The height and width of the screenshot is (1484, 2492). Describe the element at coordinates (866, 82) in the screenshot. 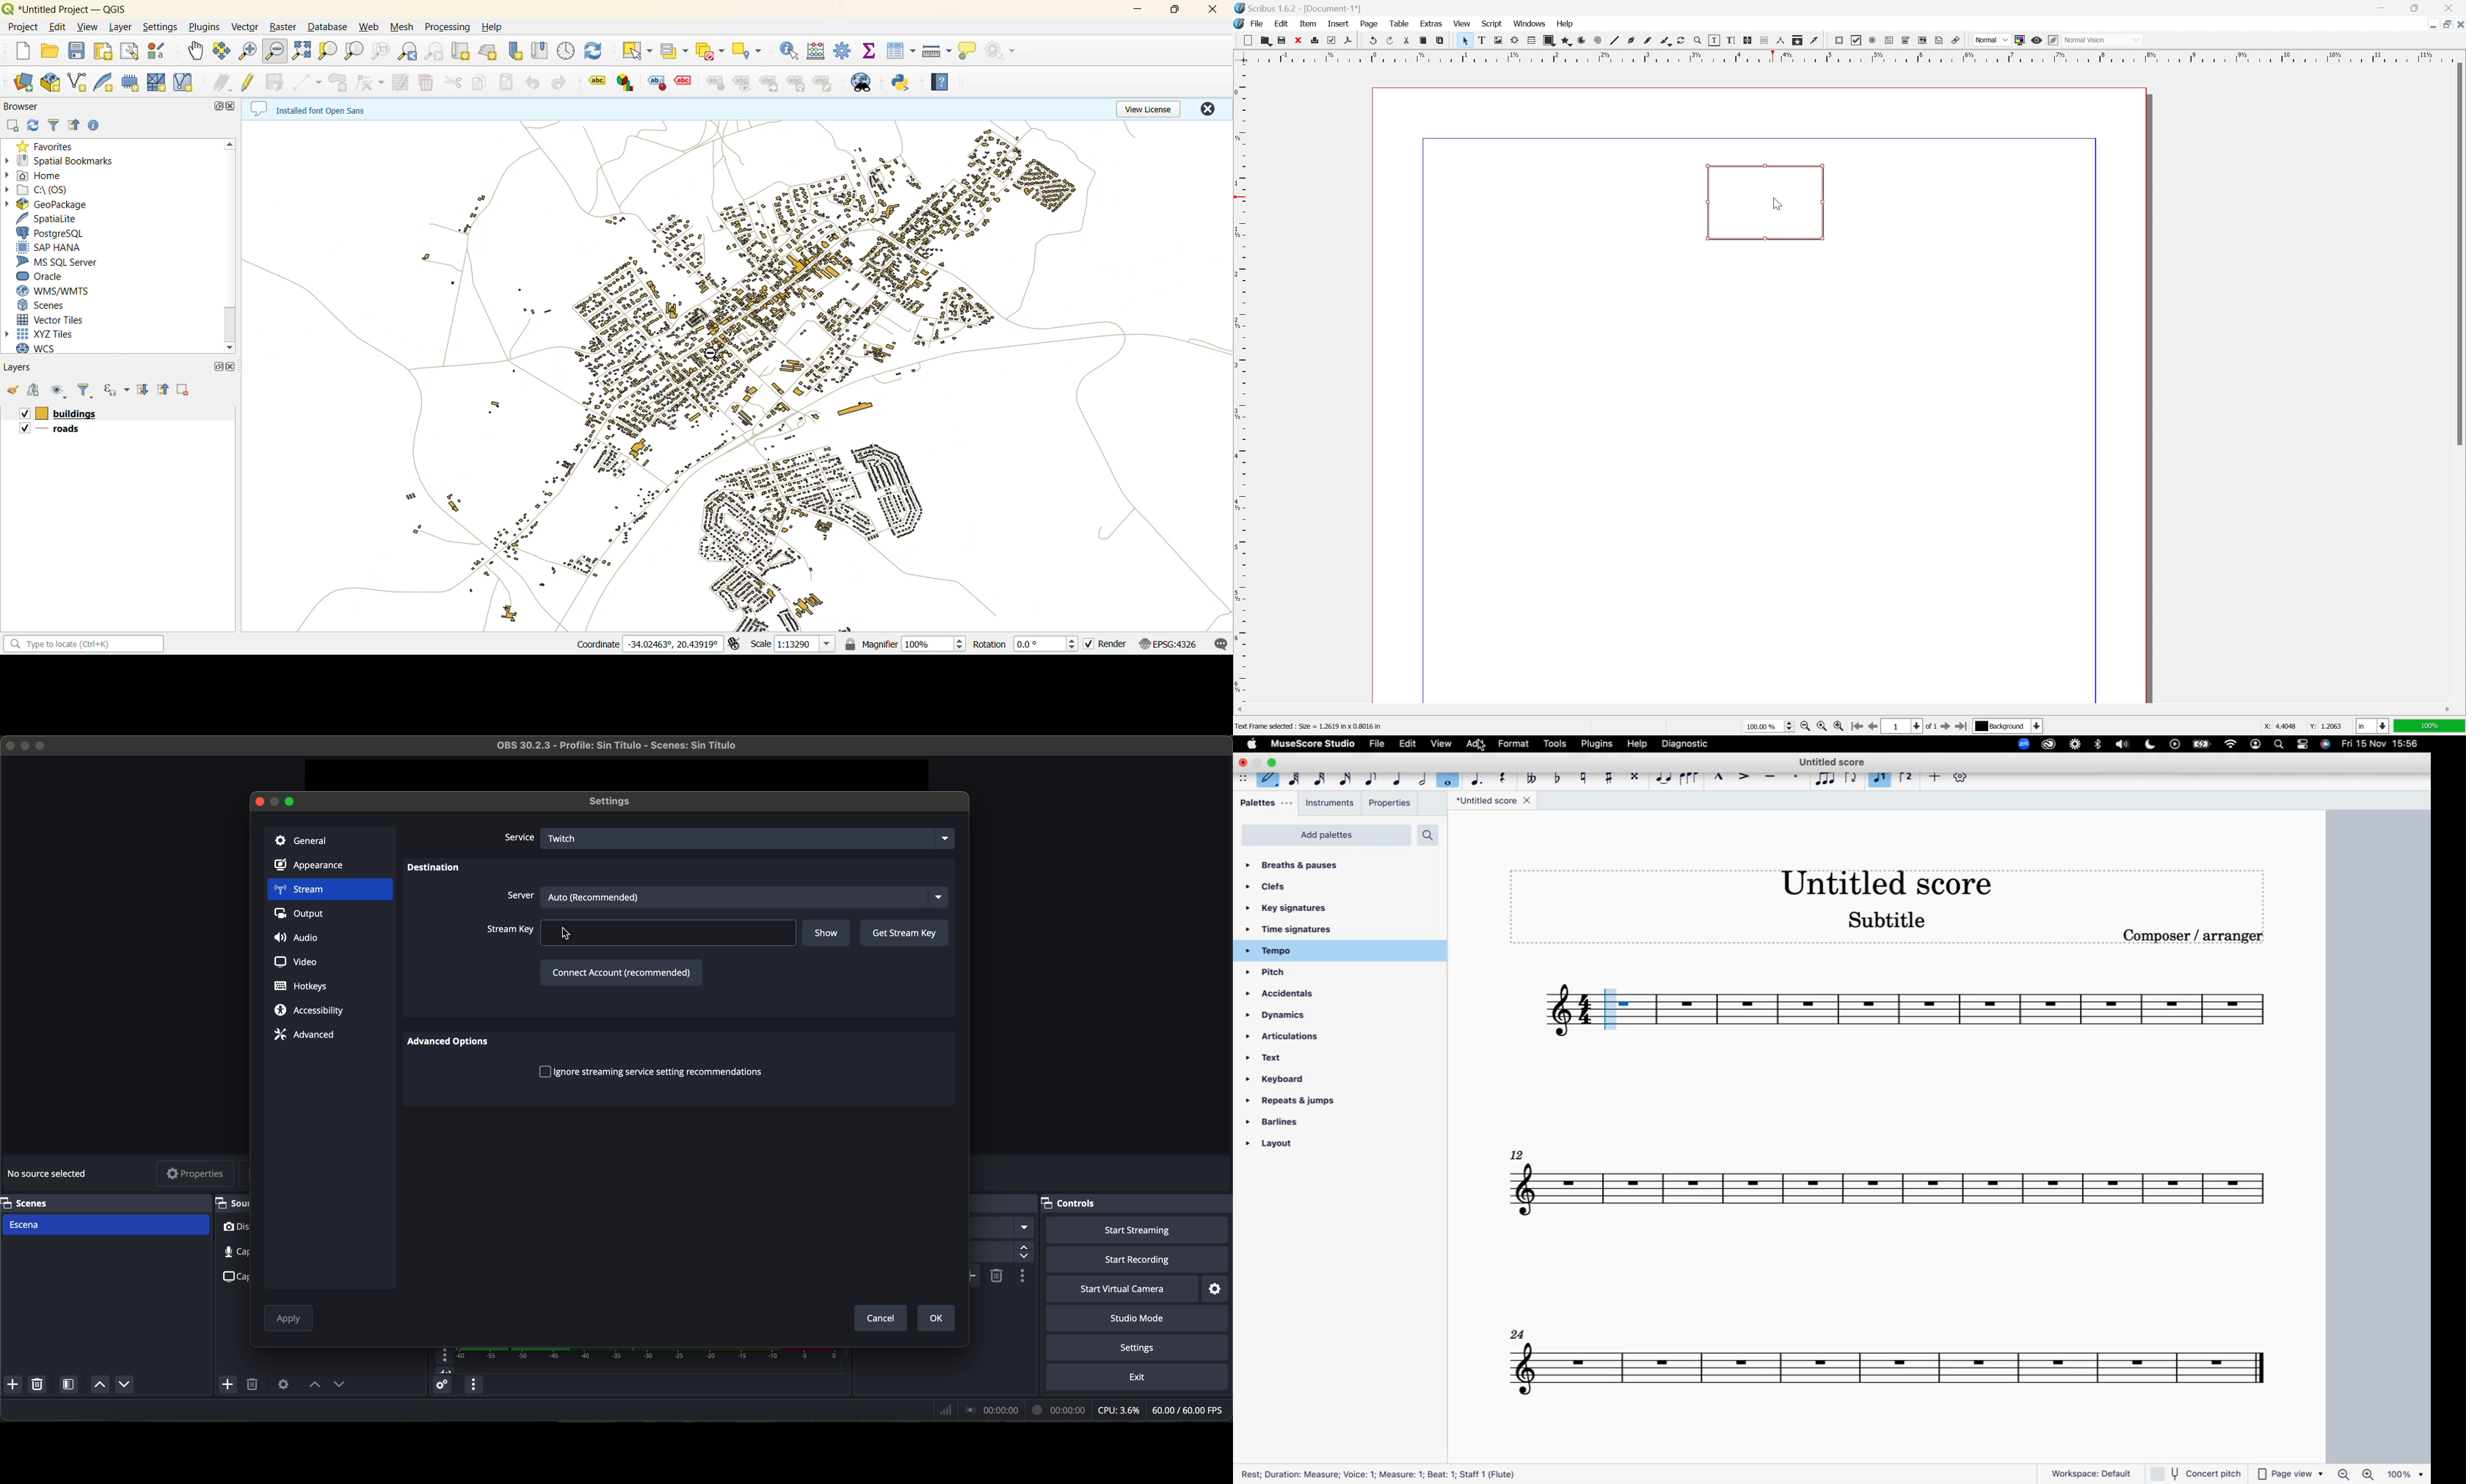

I see `metasearch` at that location.